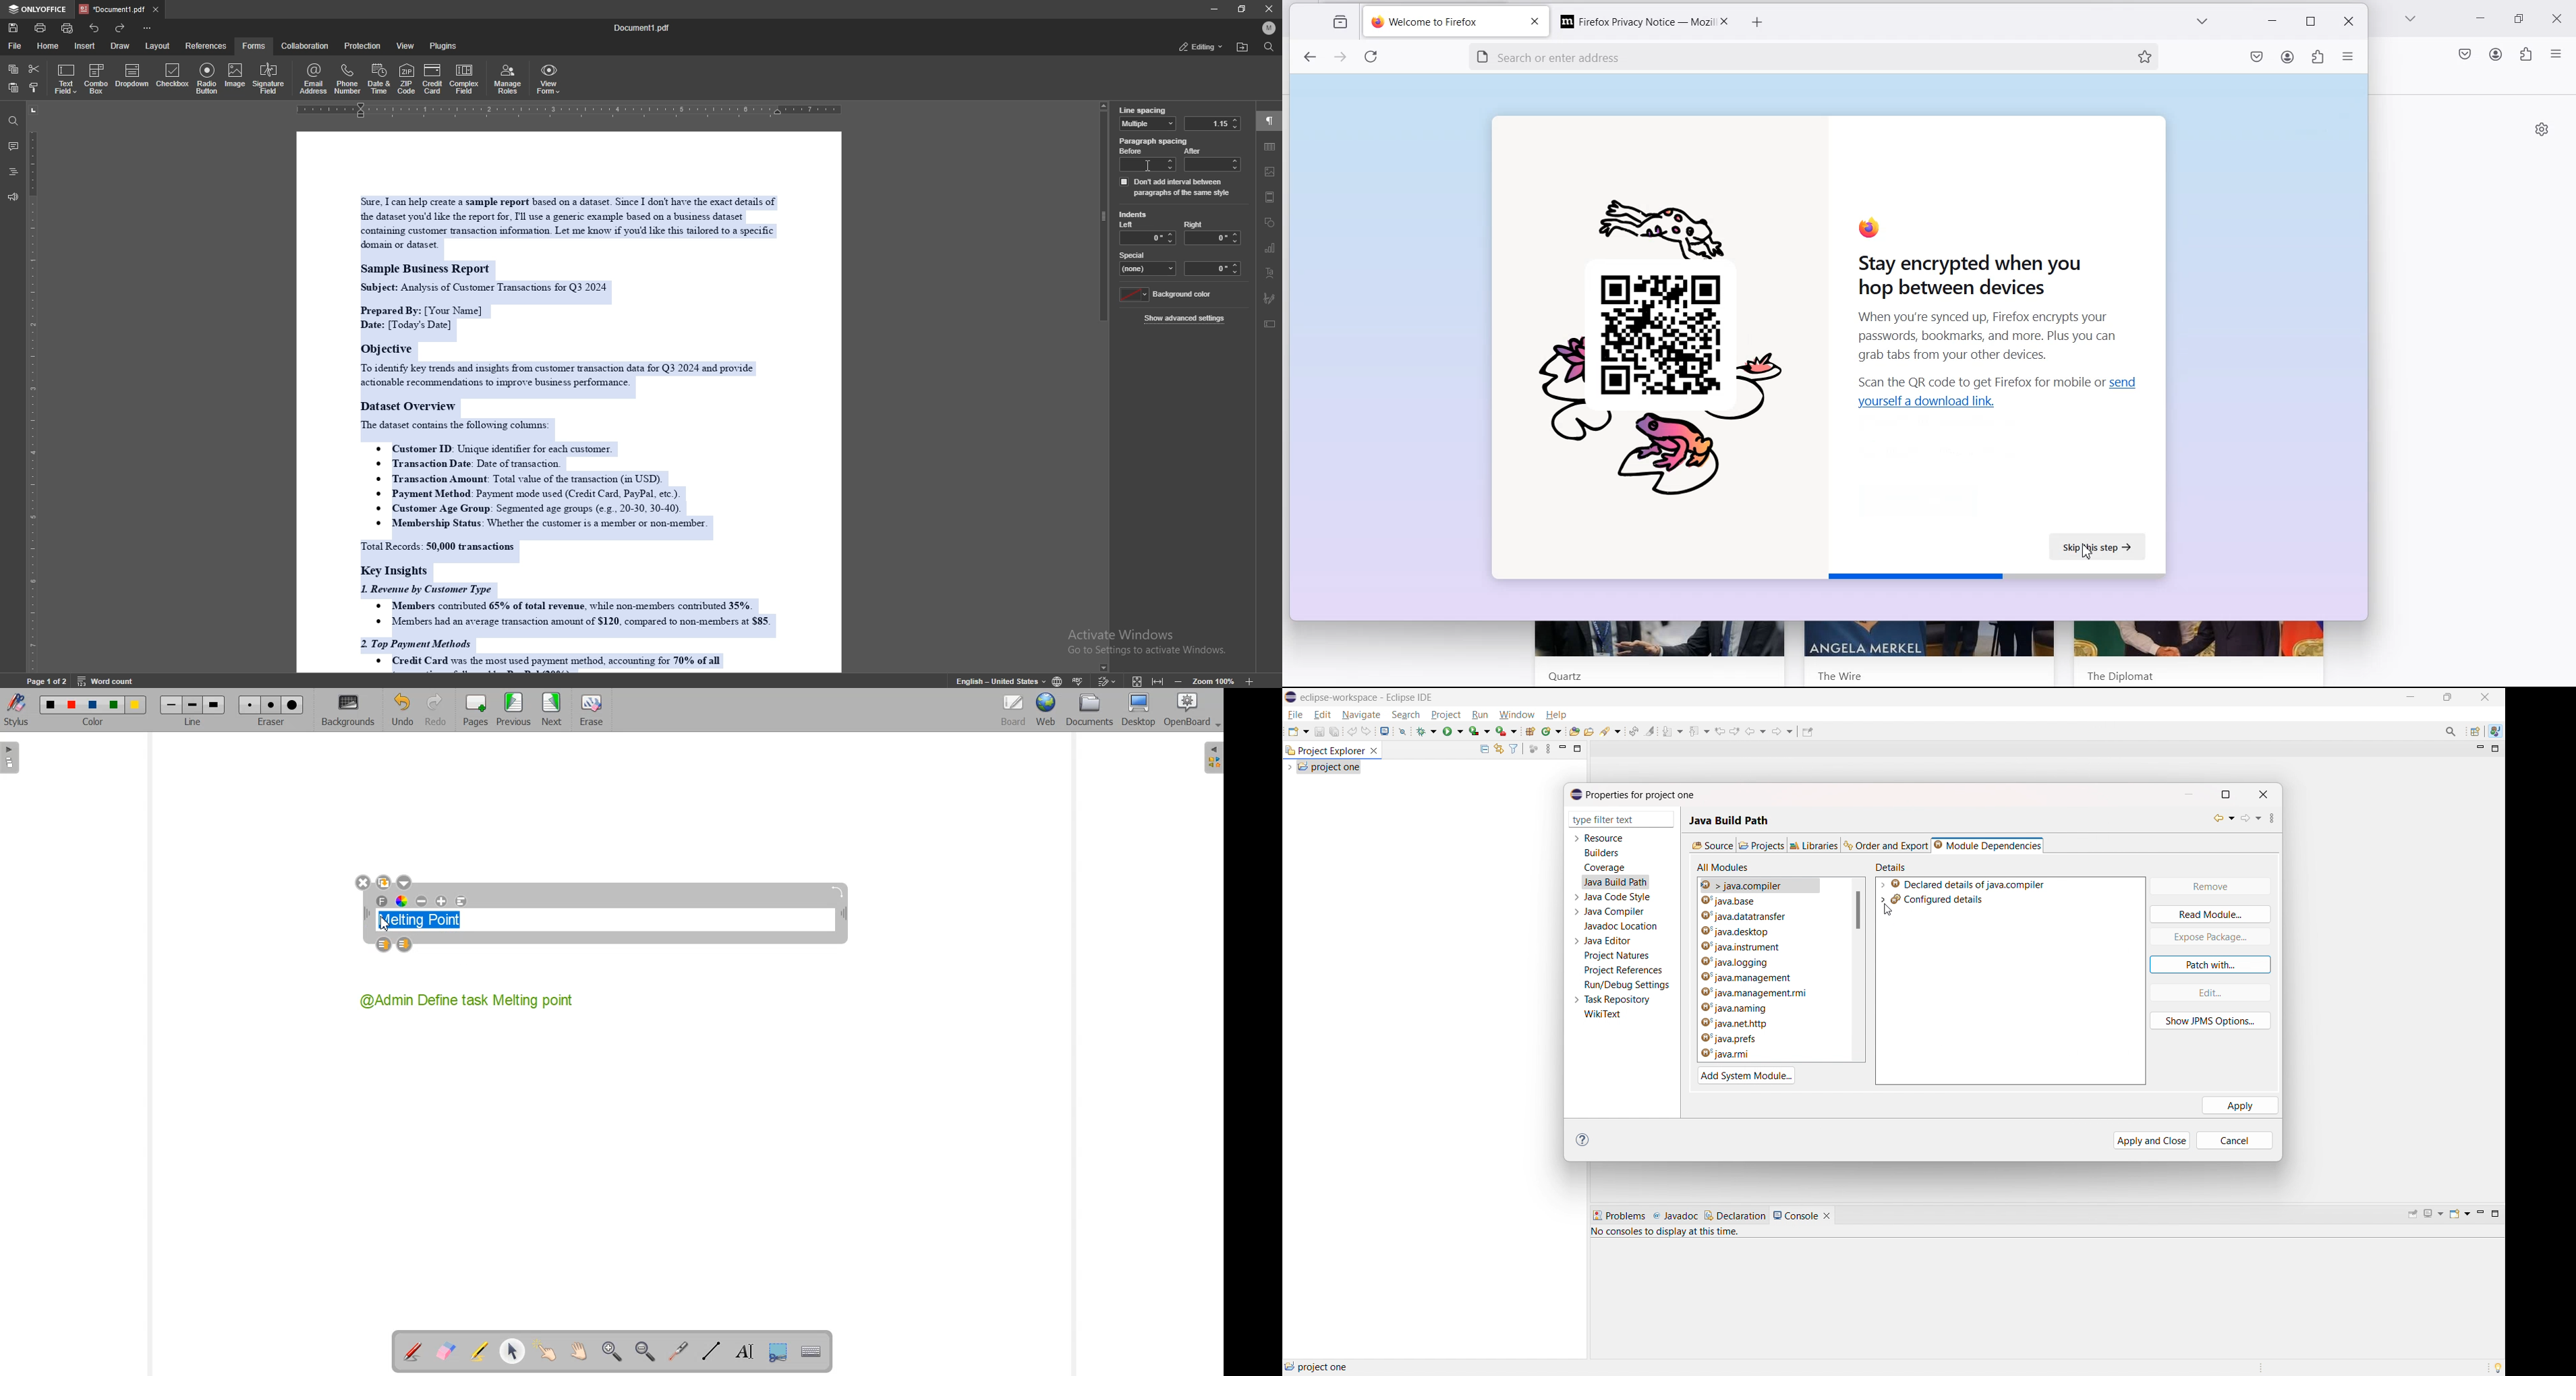  Describe the element at coordinates (1968, 884) in the screenshot. I see `declared details of java.compiler` at that location.